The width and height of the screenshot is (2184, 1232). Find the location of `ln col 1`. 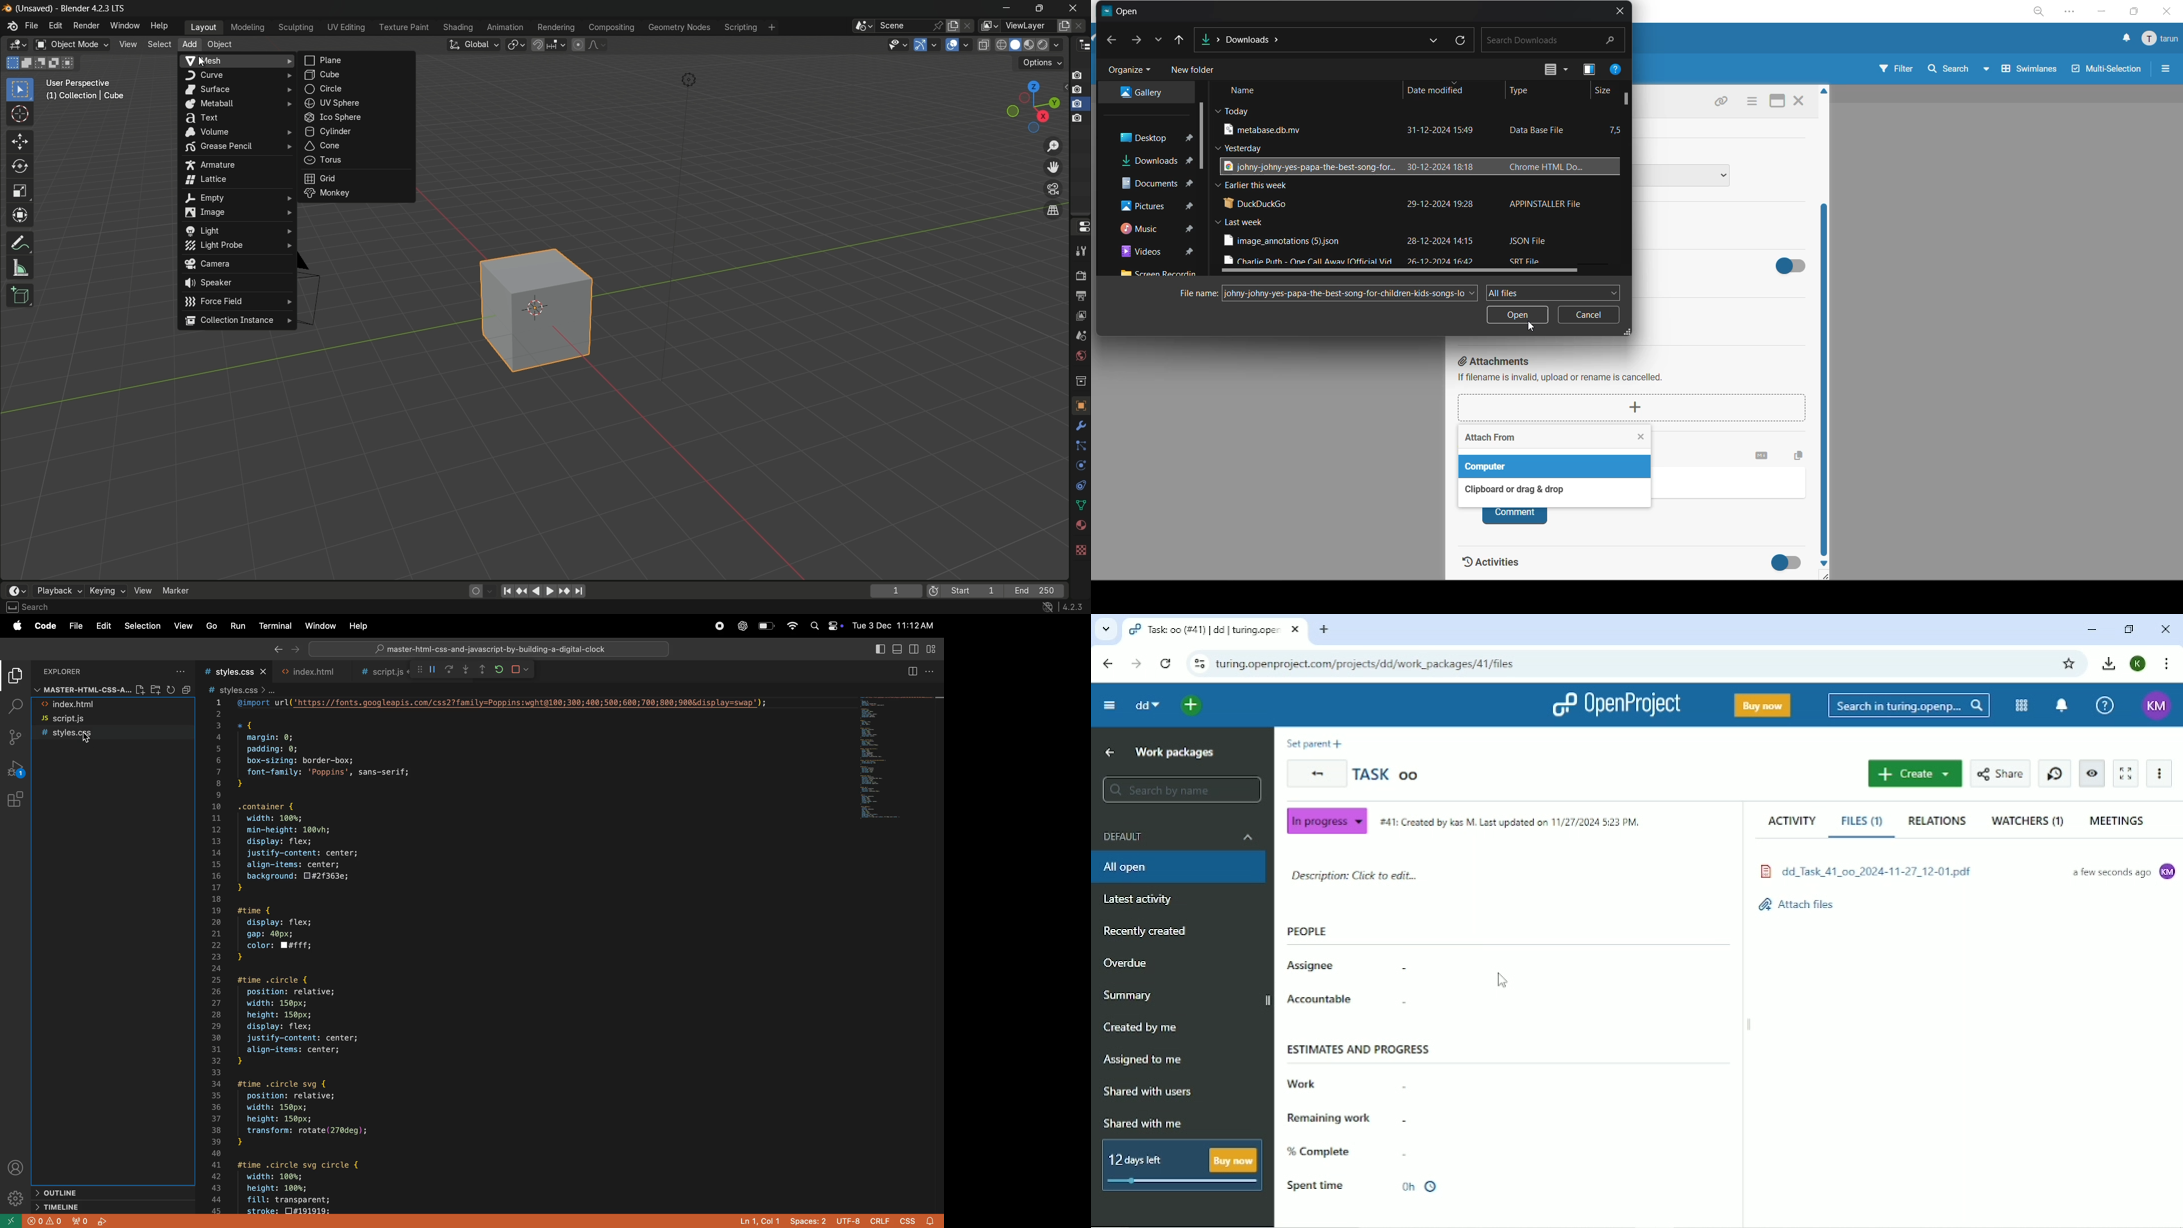

ln col 1 is located at coordinates (759, 1221).